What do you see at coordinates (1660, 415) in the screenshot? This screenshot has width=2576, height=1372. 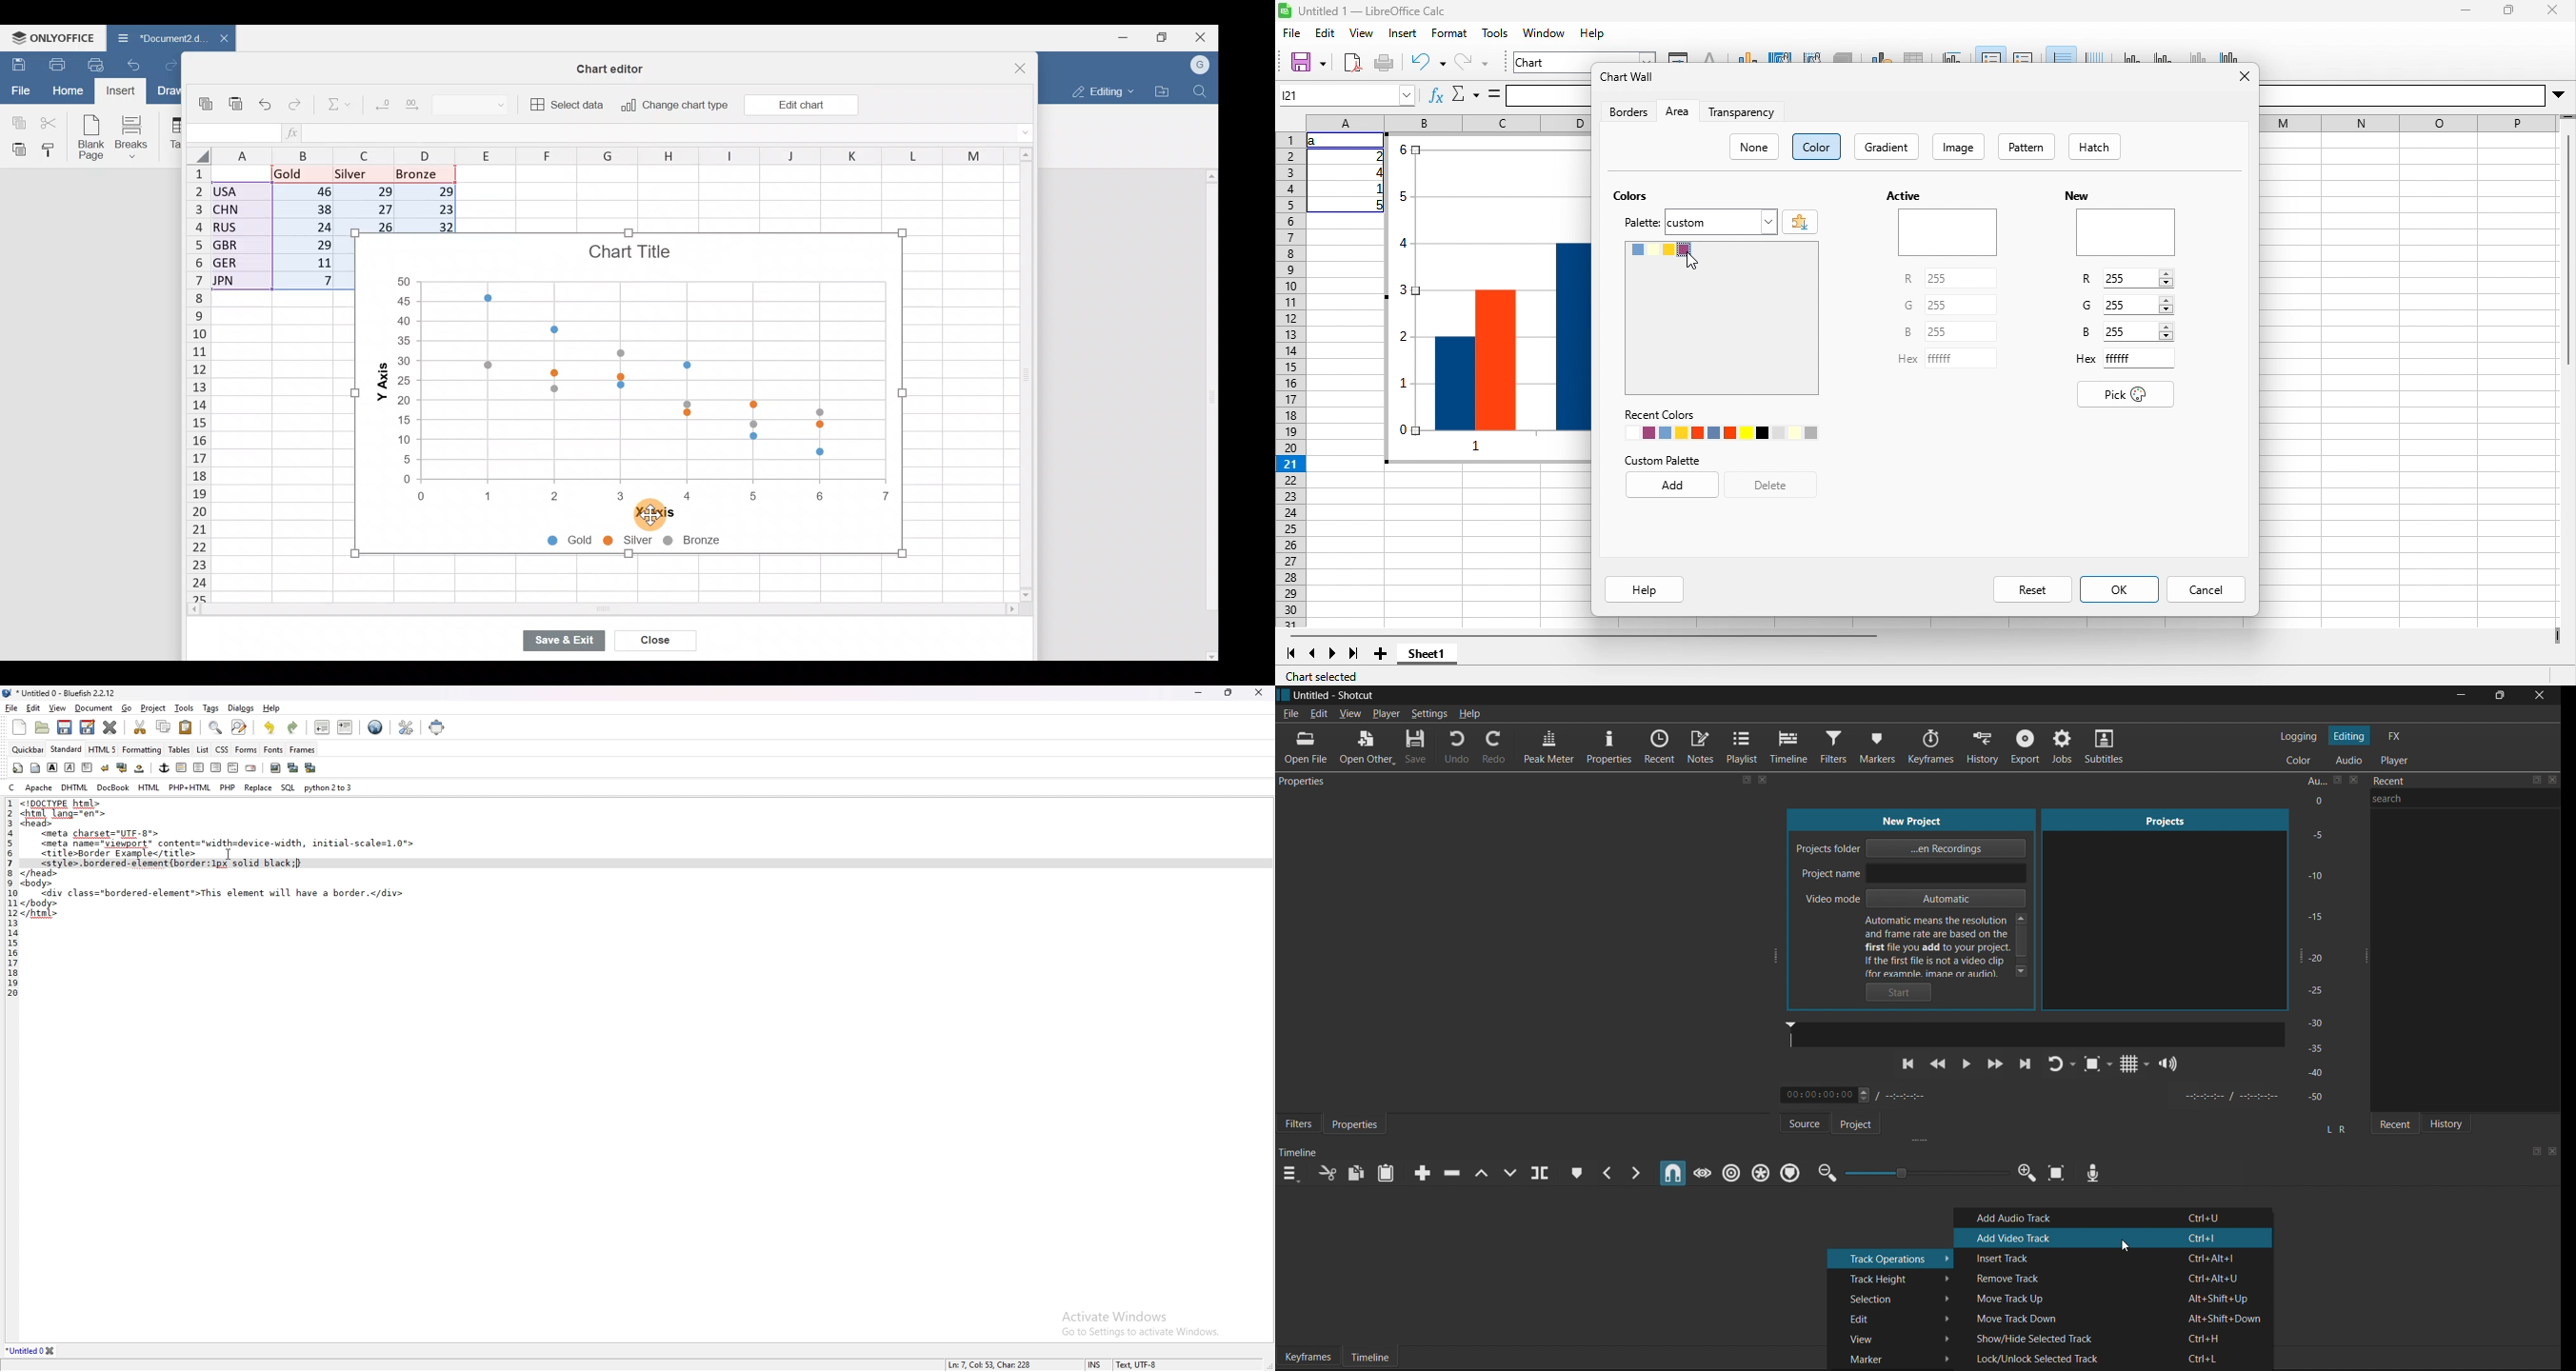 I see `Recent Colors` at bounding box center [1660, 415].